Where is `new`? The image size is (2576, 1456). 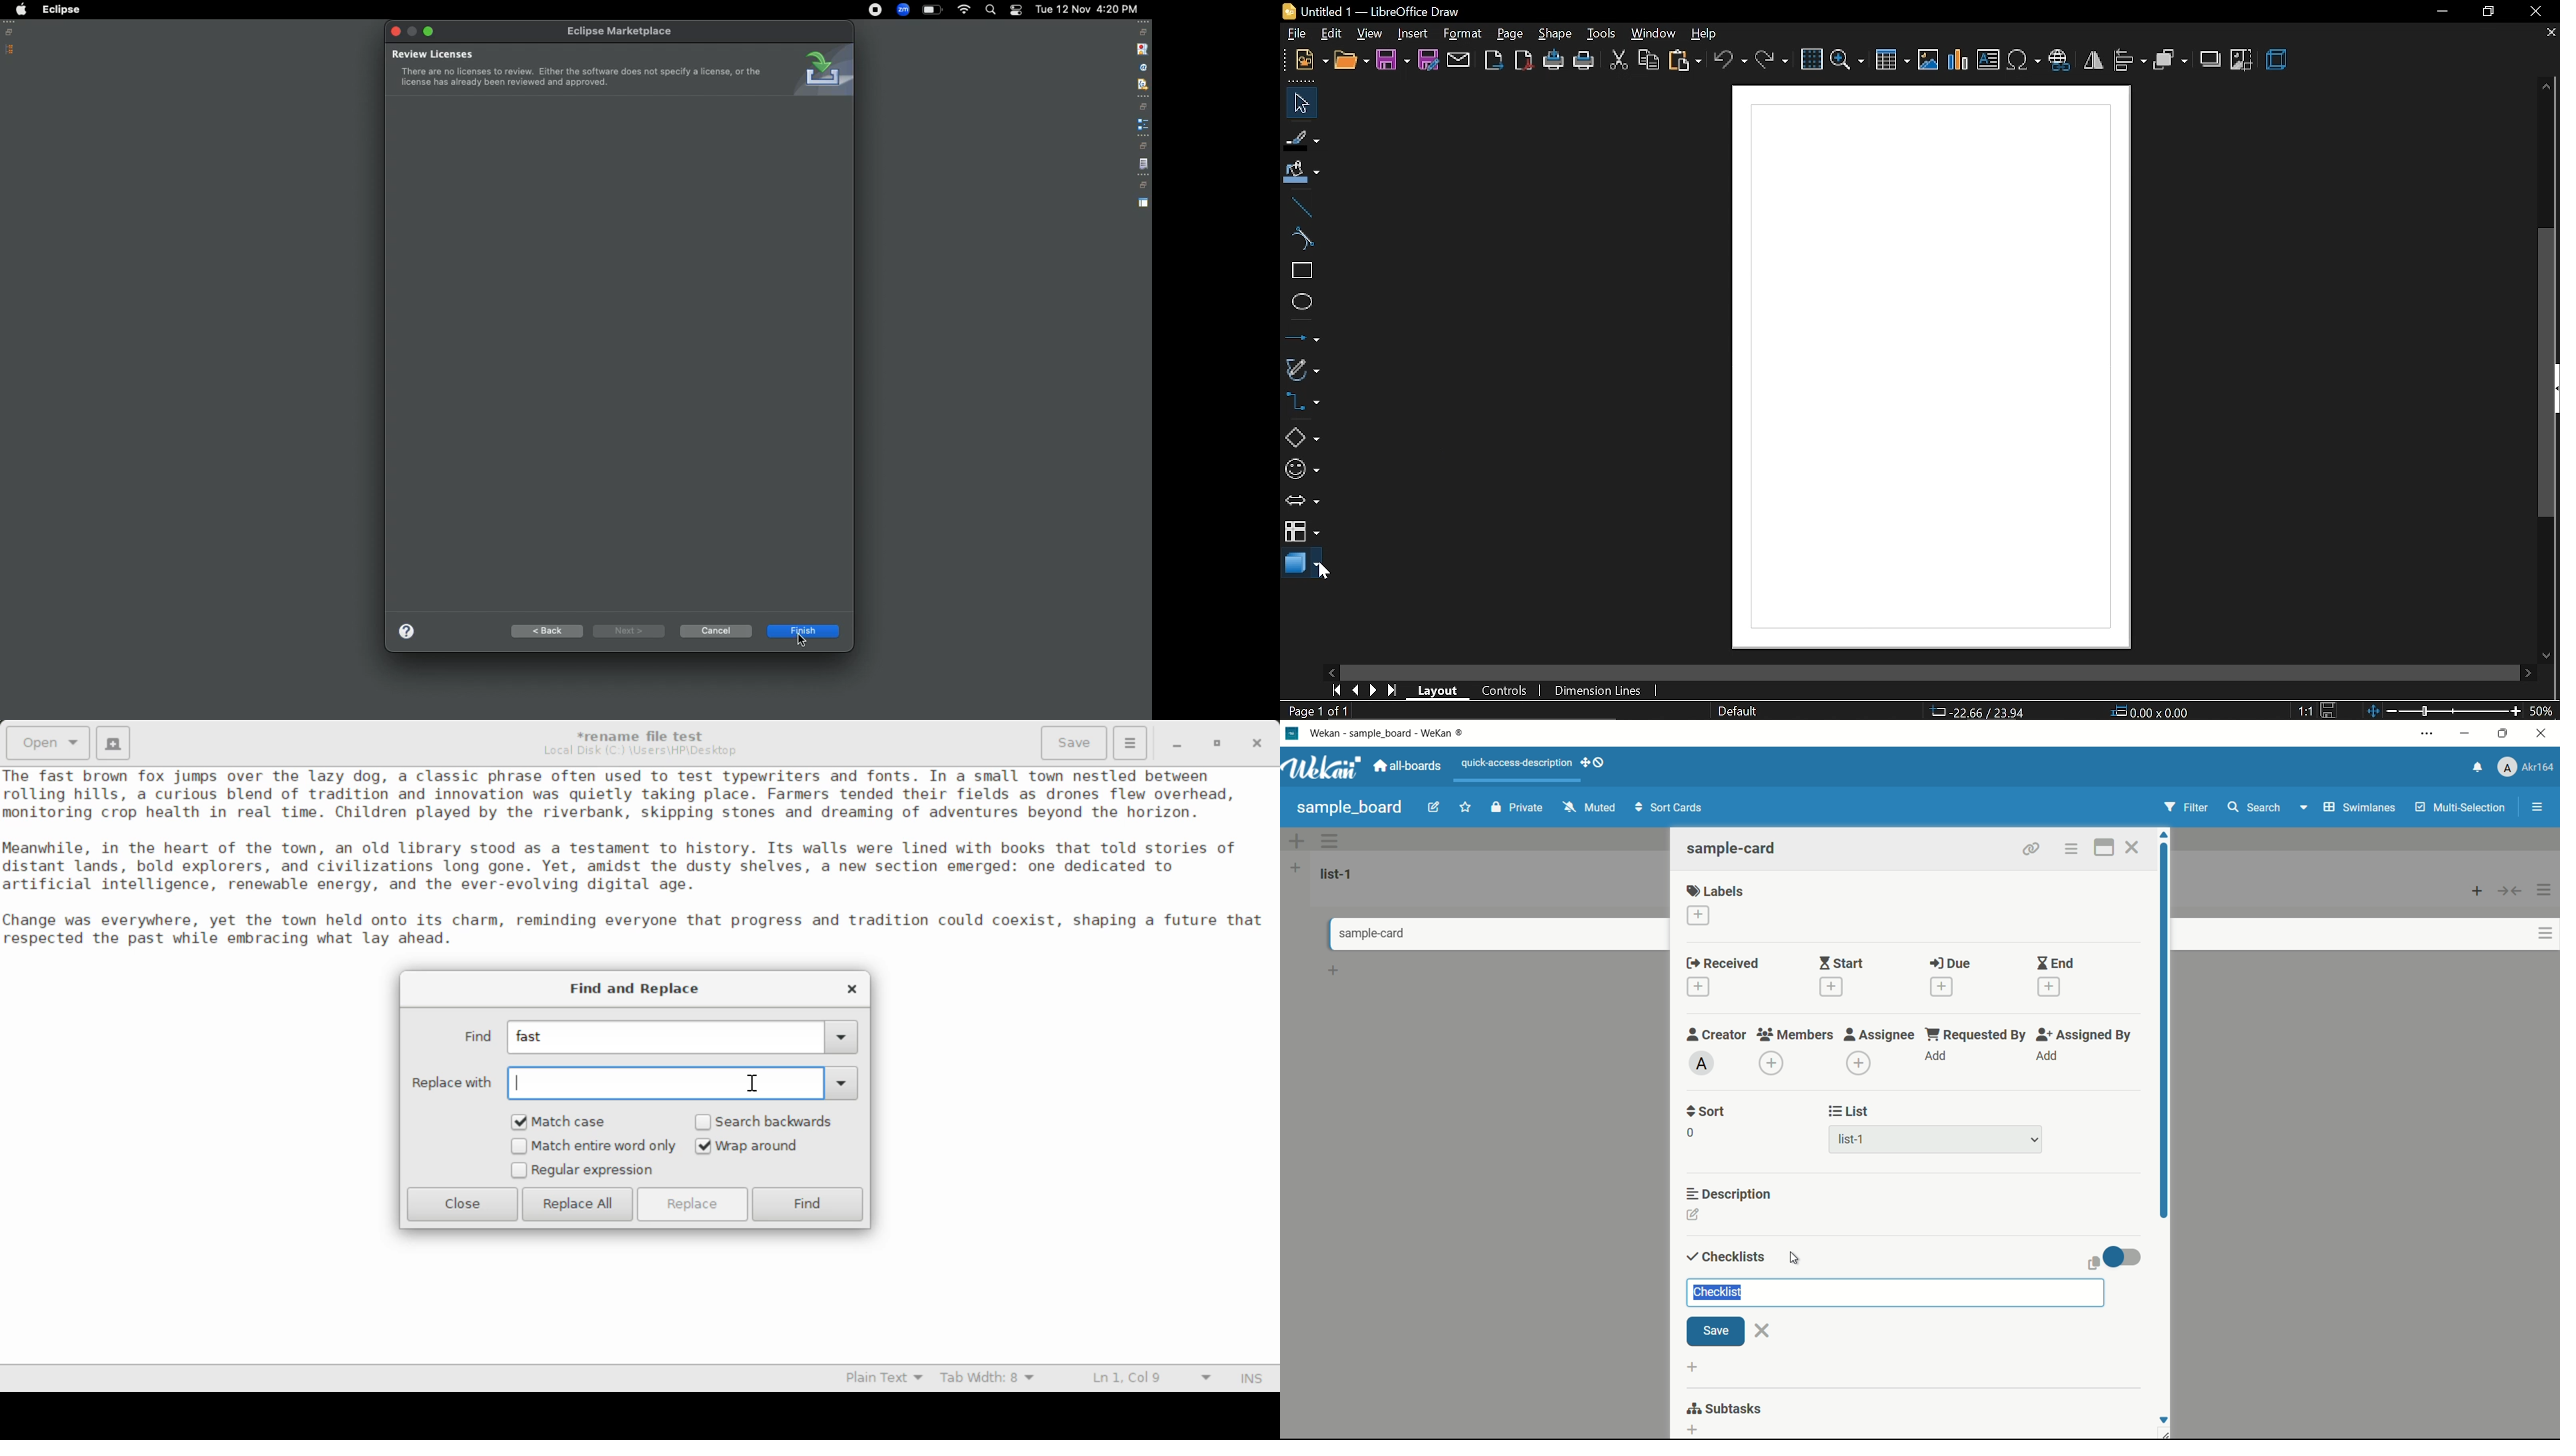
new is located at coordinates (1310, 60).